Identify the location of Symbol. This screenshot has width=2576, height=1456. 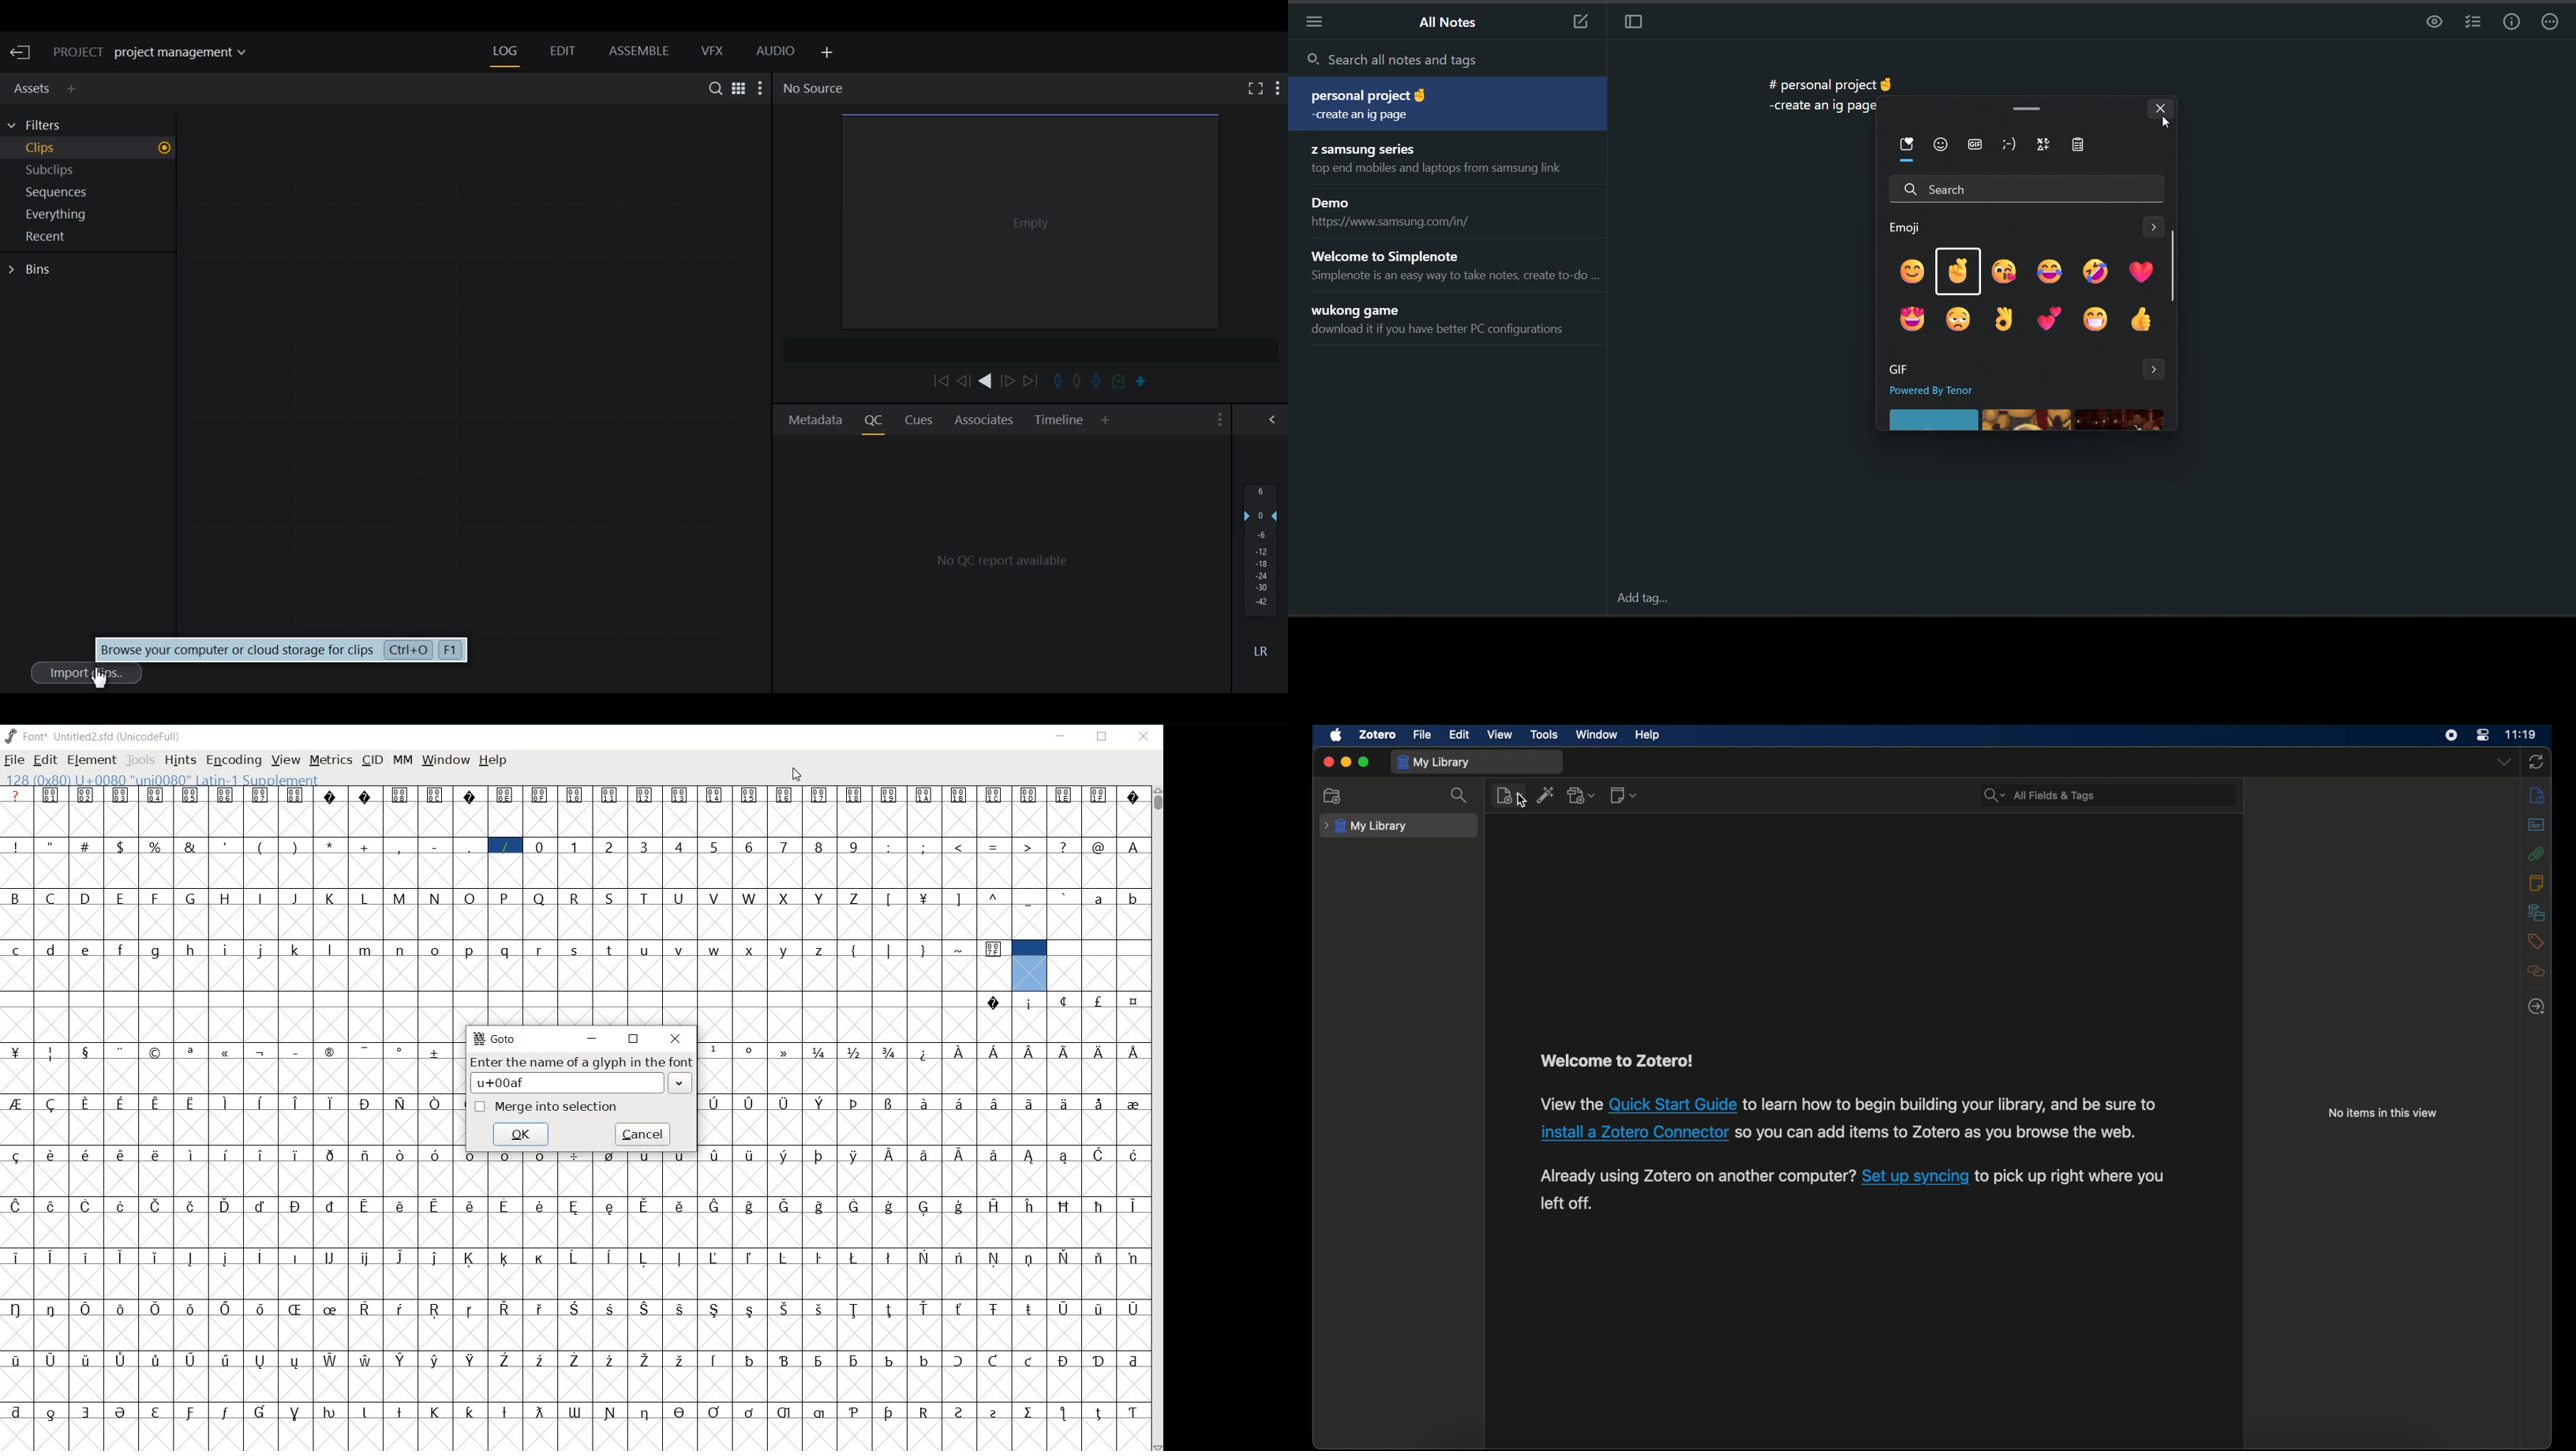
(575, 1410).